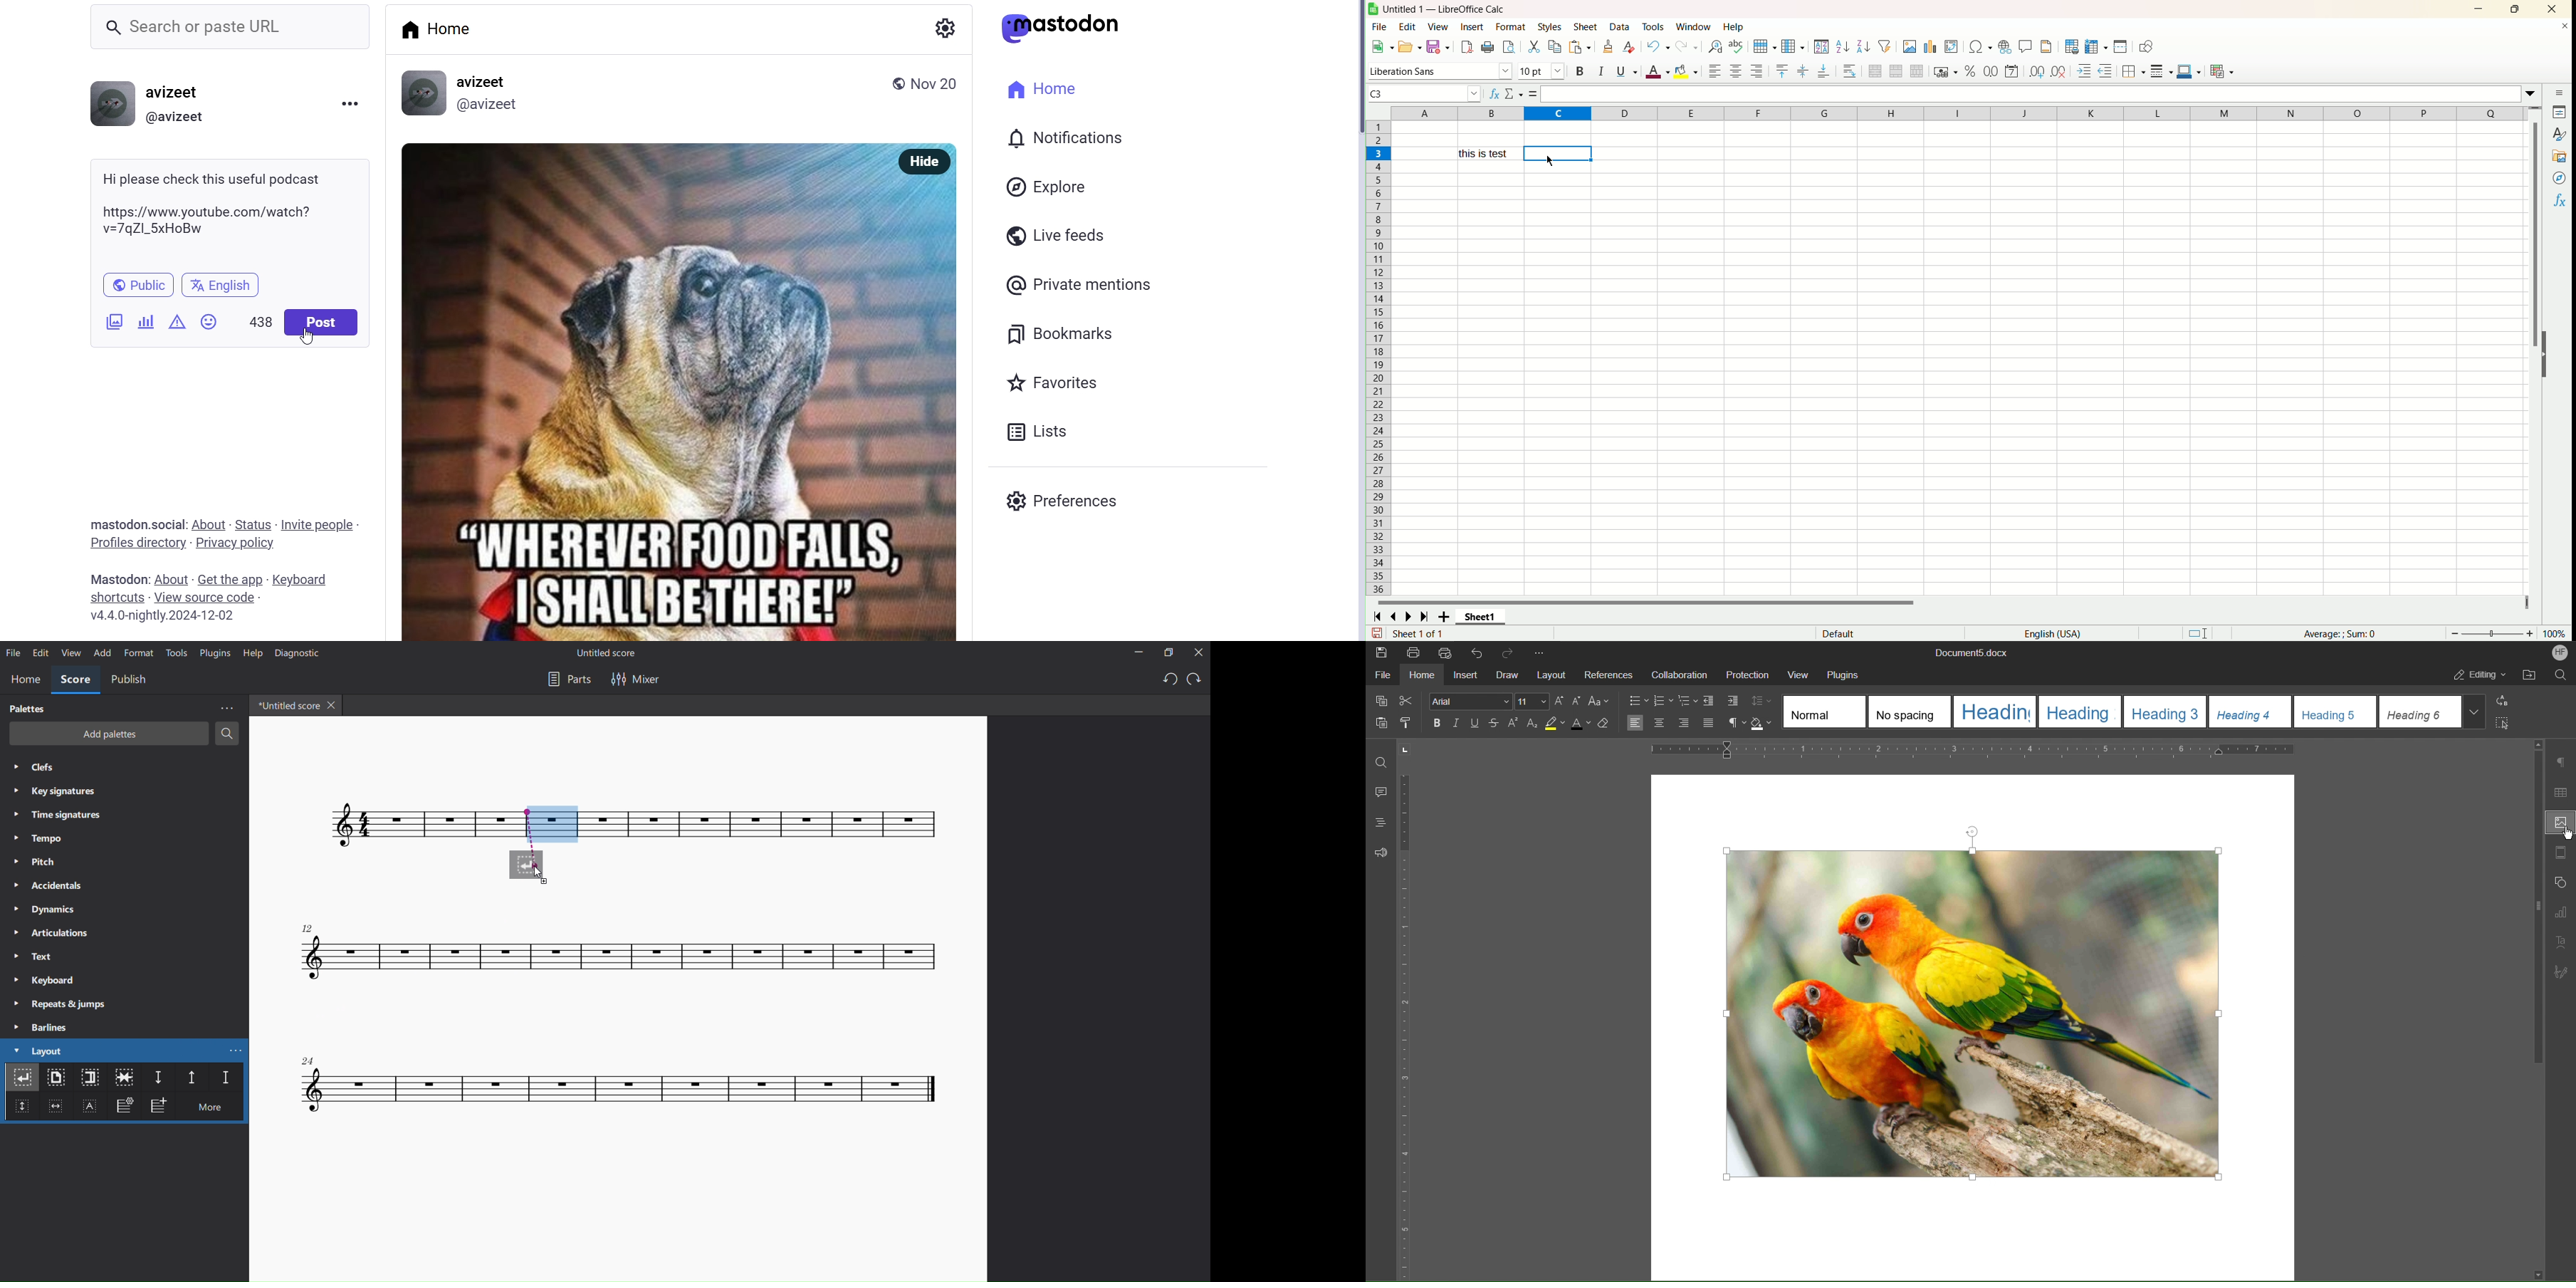 This screenshot has height=1288, width=2576. What do you see at coordinates (1910, 46) in the screenshot?
I see `insert image` at bounding box center [1910, 46].